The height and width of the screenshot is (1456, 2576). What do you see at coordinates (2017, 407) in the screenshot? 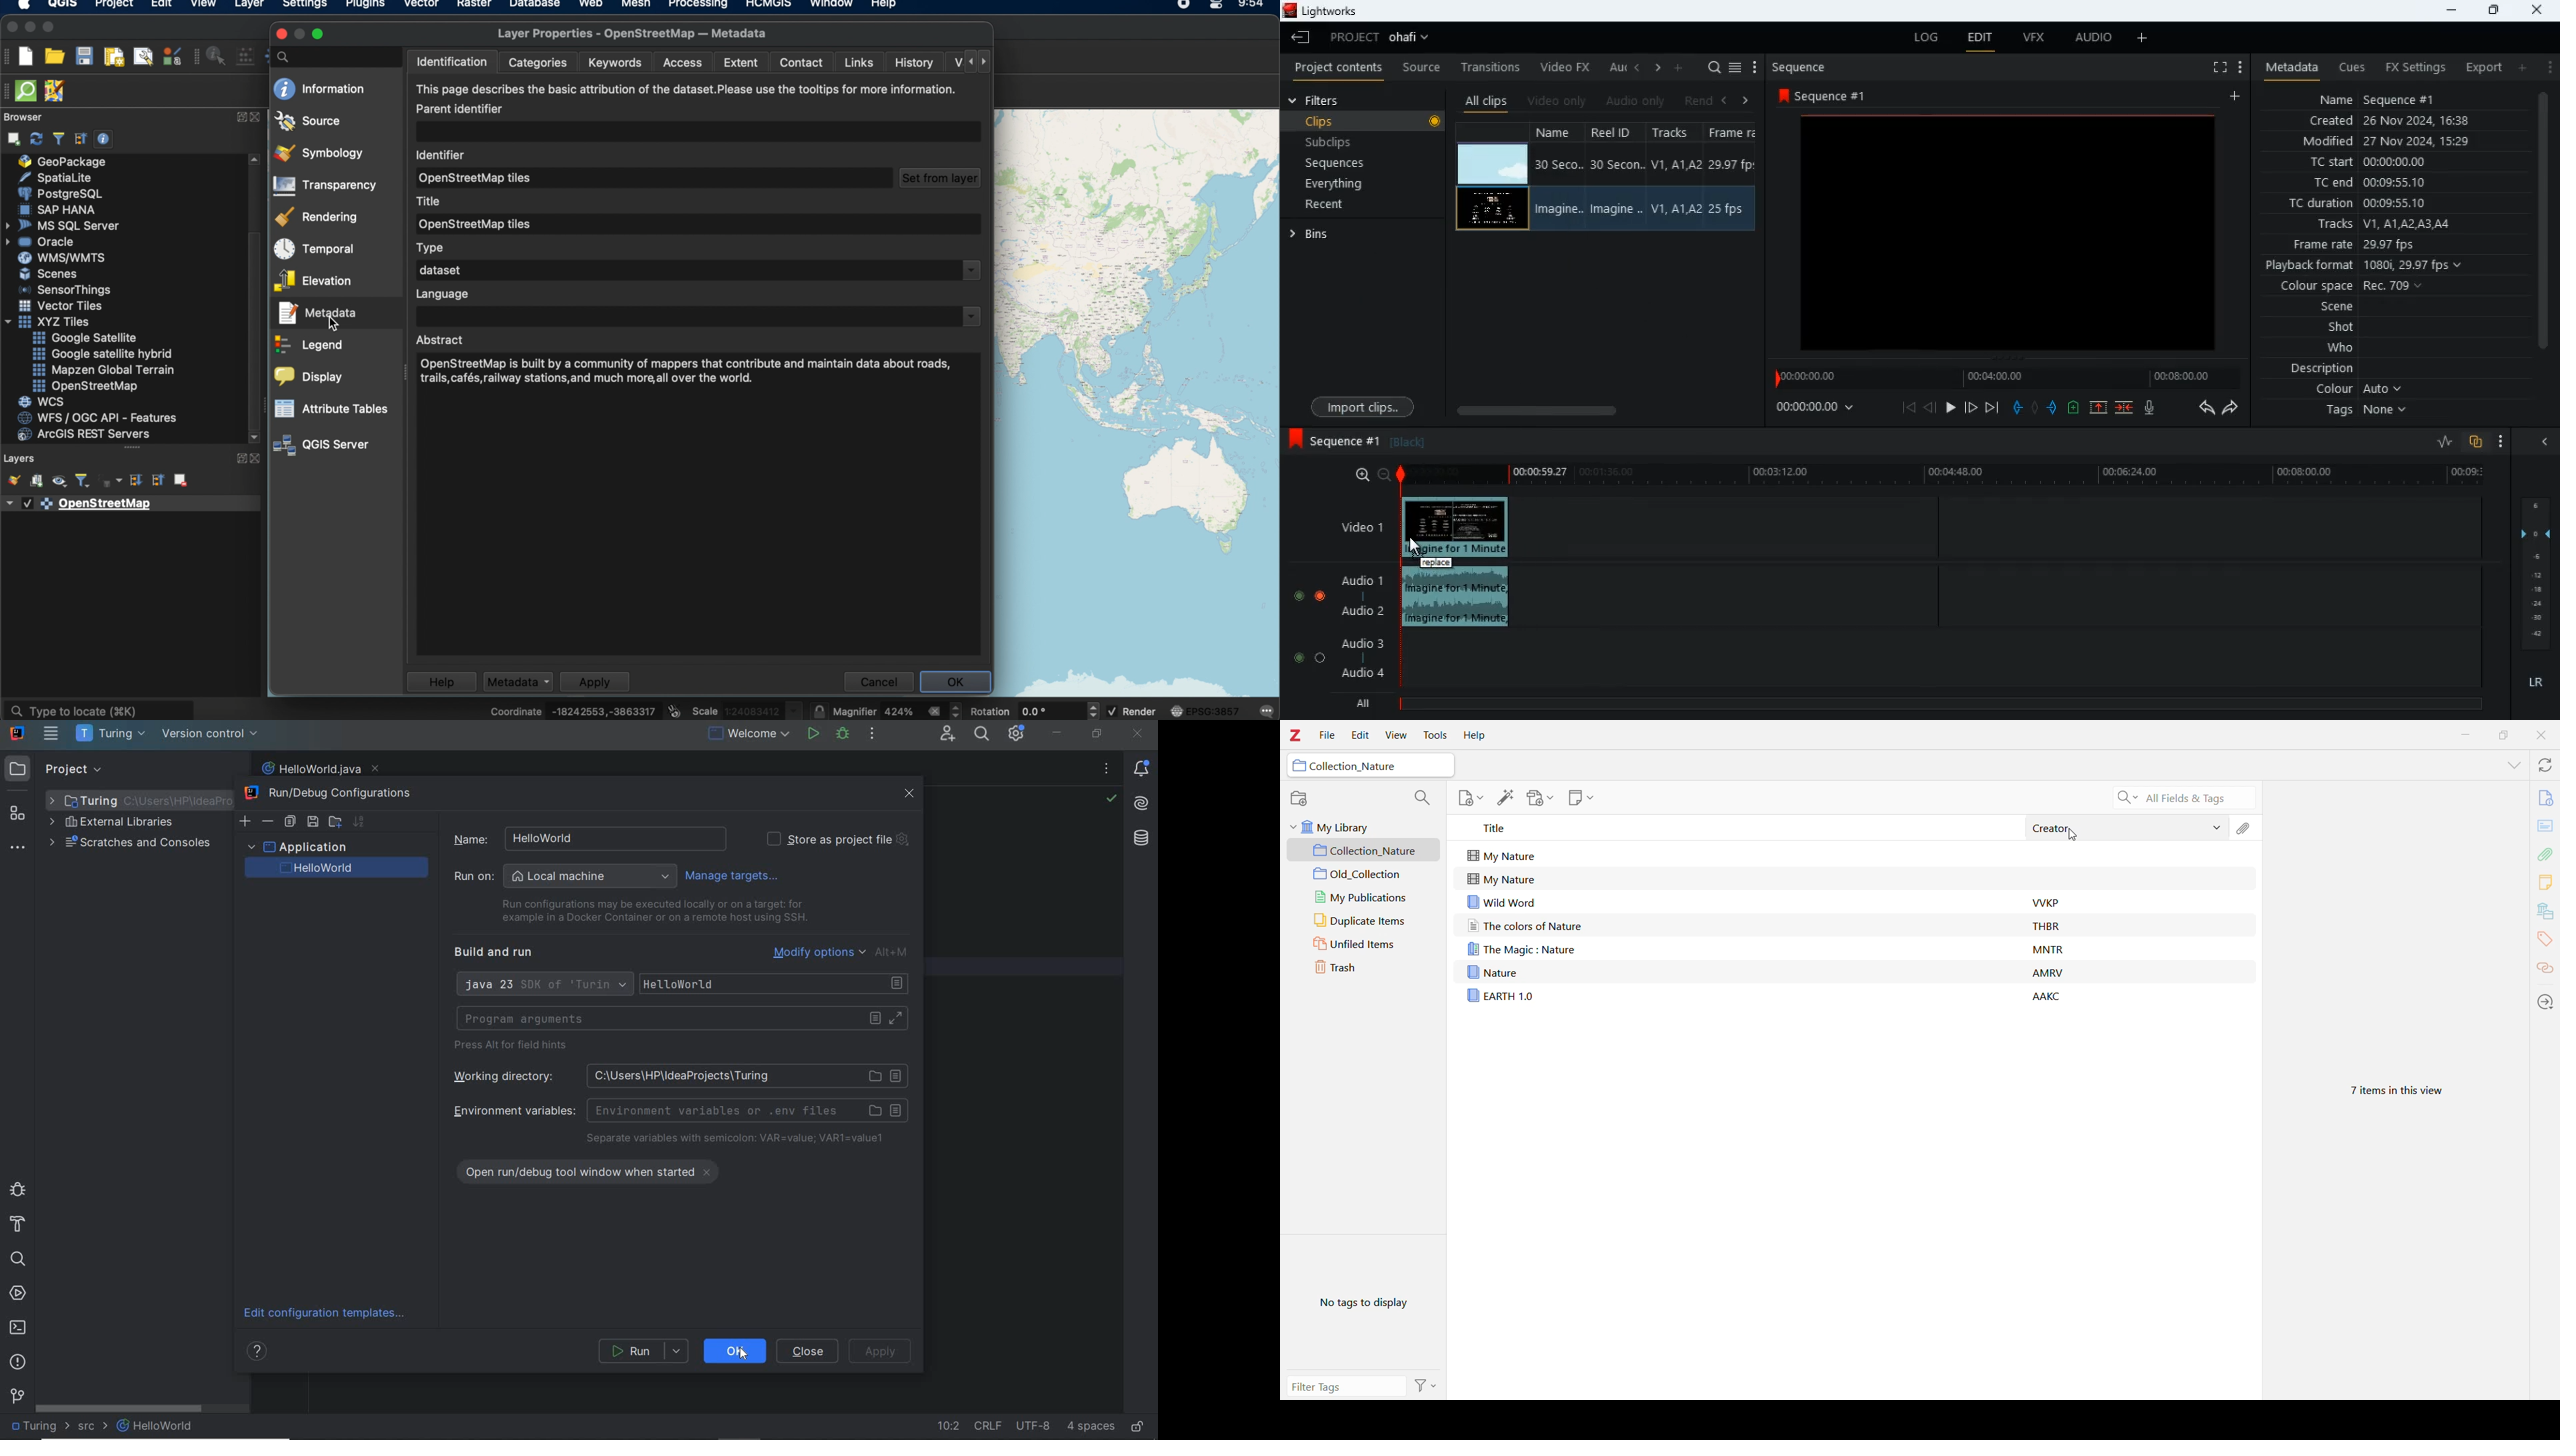
I see `pull` at bounding box center [2017, 407].